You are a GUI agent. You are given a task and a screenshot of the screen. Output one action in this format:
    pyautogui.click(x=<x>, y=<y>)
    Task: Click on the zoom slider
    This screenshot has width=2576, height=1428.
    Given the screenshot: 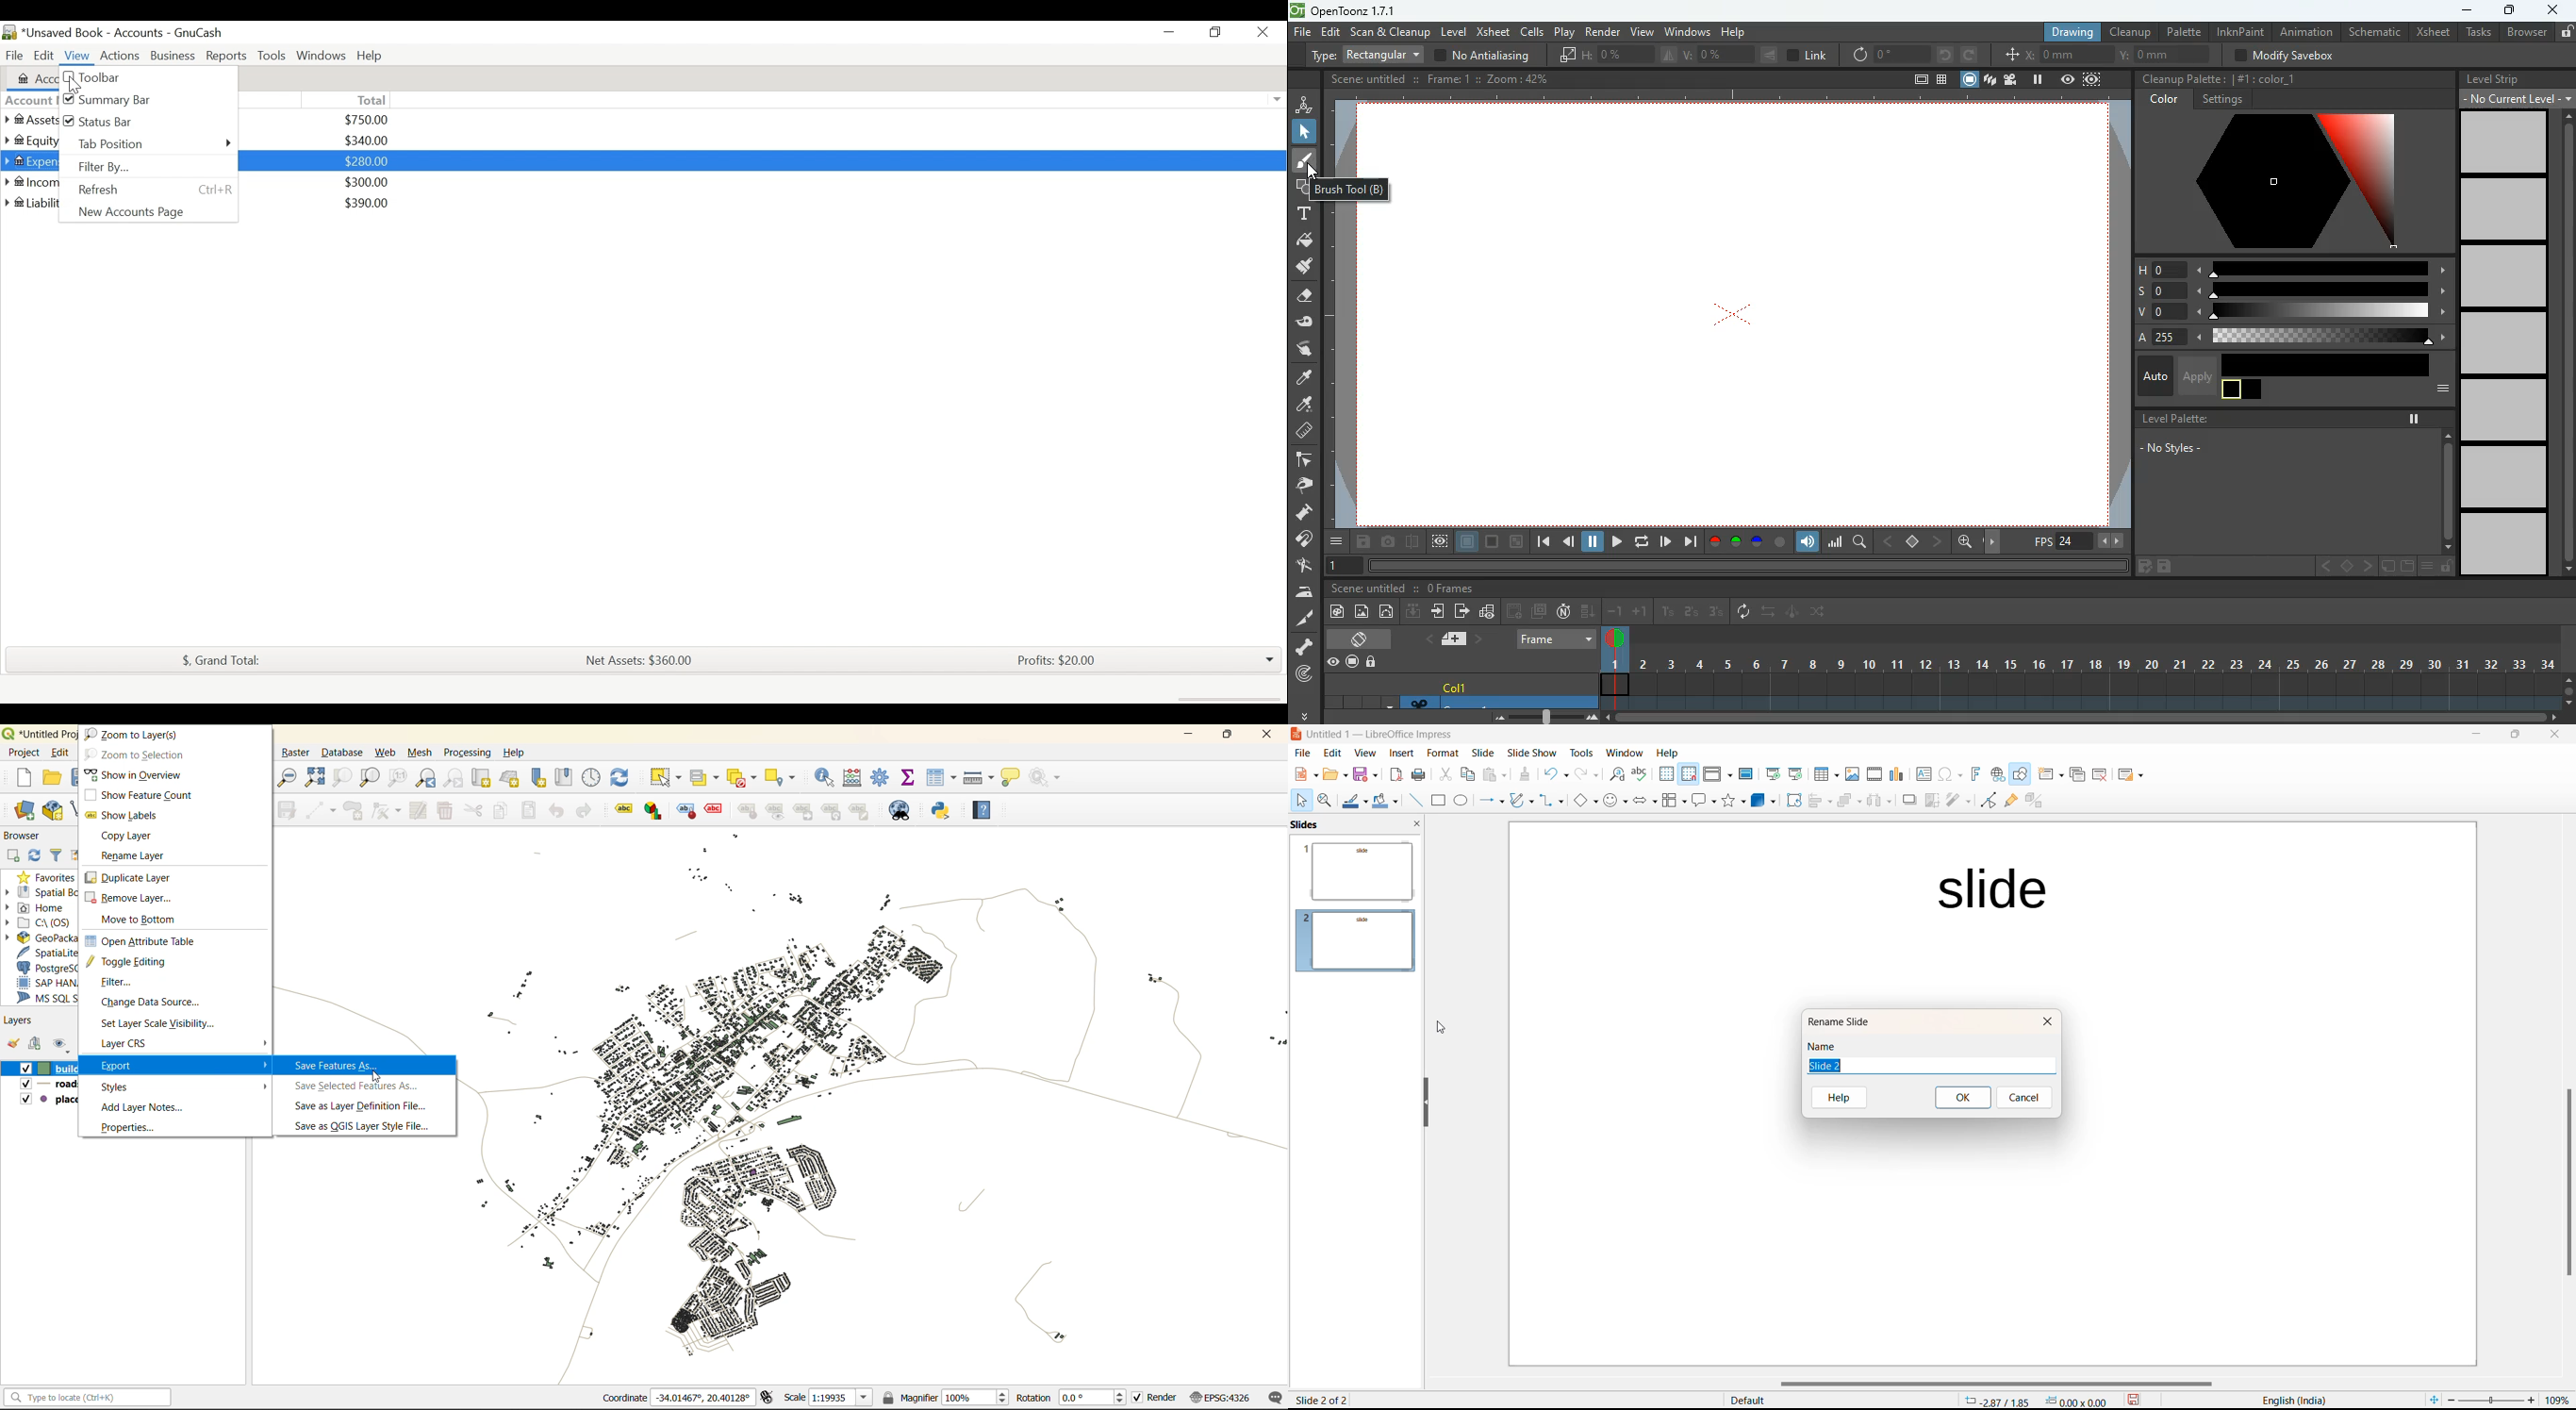 What is the action you would take?
    pyautogui.click(x=2494, y=1399)
    